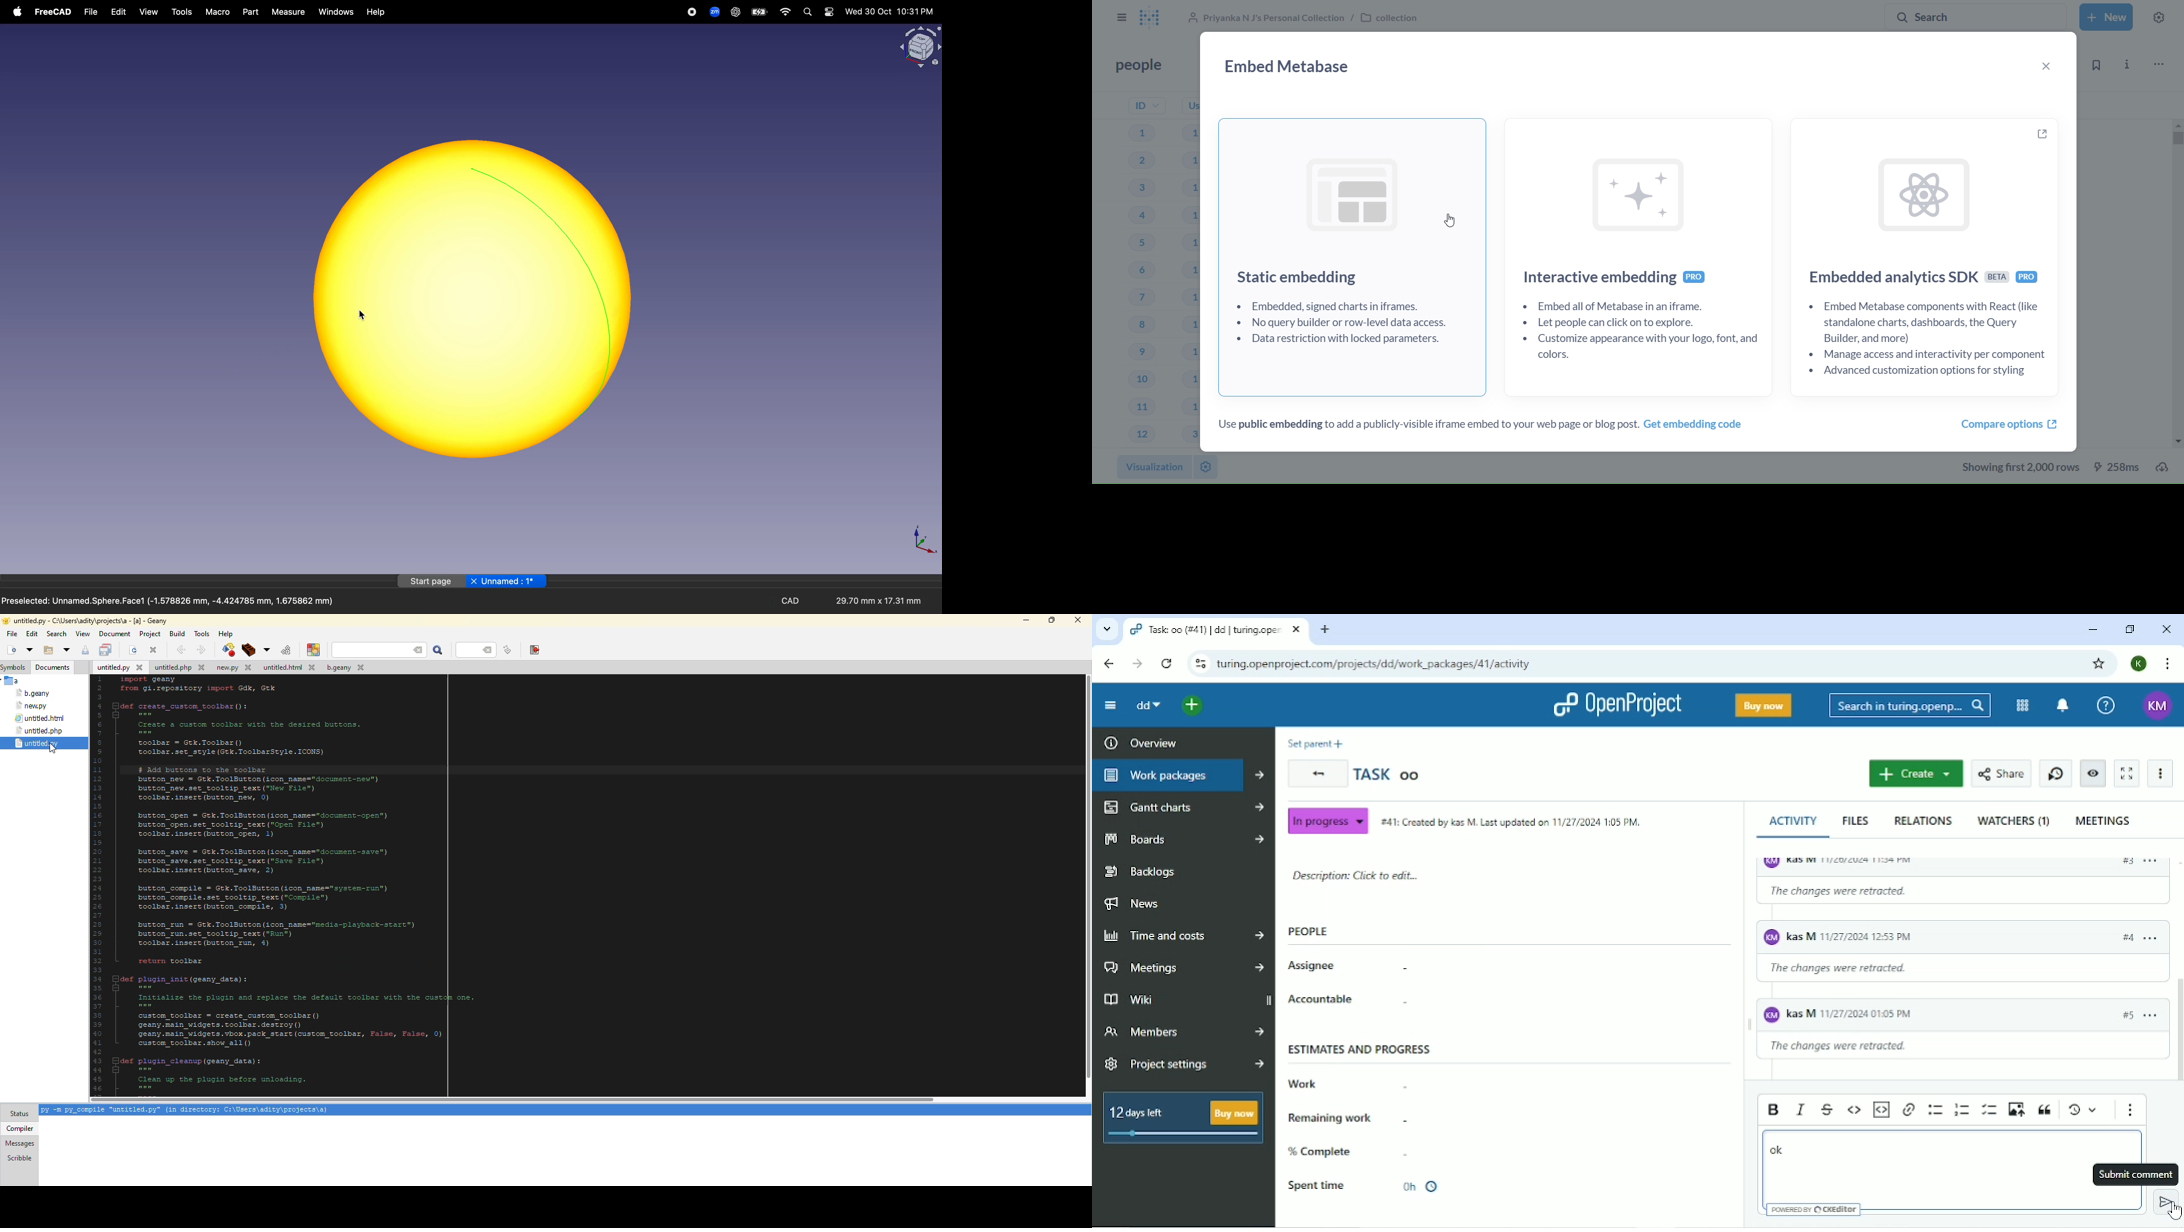 The image size is (2184, 1232). I want to click on line, so click(475, 650).